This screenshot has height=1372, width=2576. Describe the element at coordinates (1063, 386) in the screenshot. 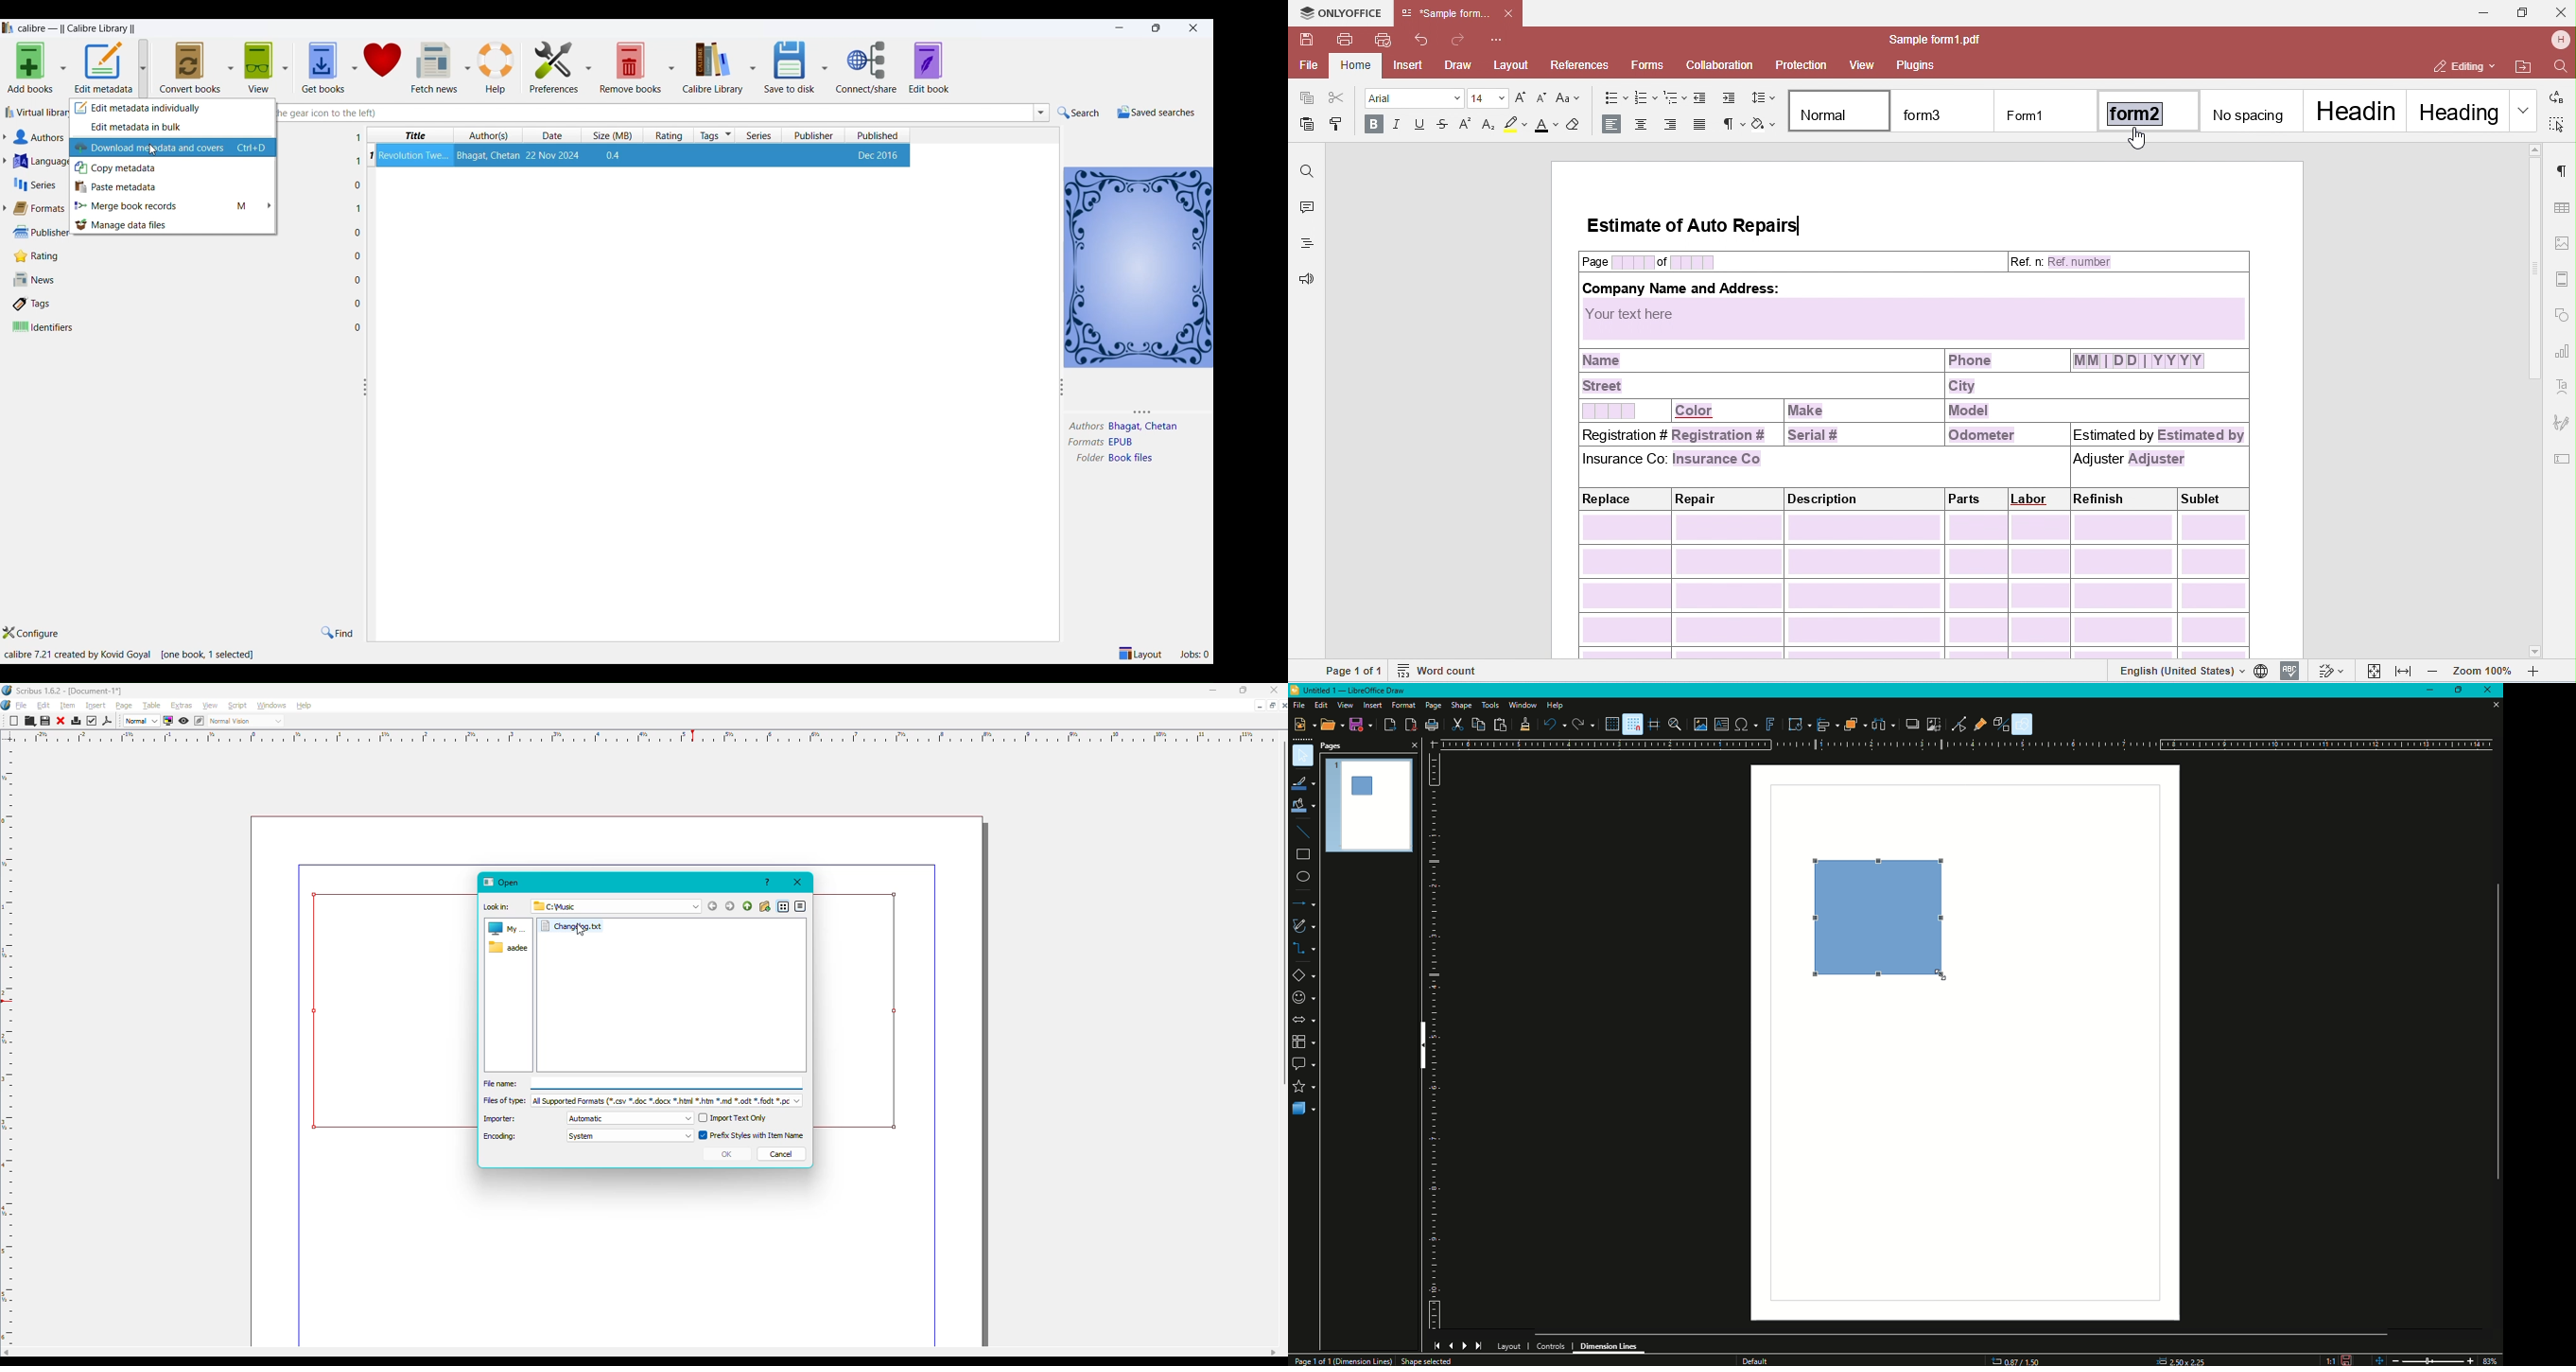

I see `resize` at that location.